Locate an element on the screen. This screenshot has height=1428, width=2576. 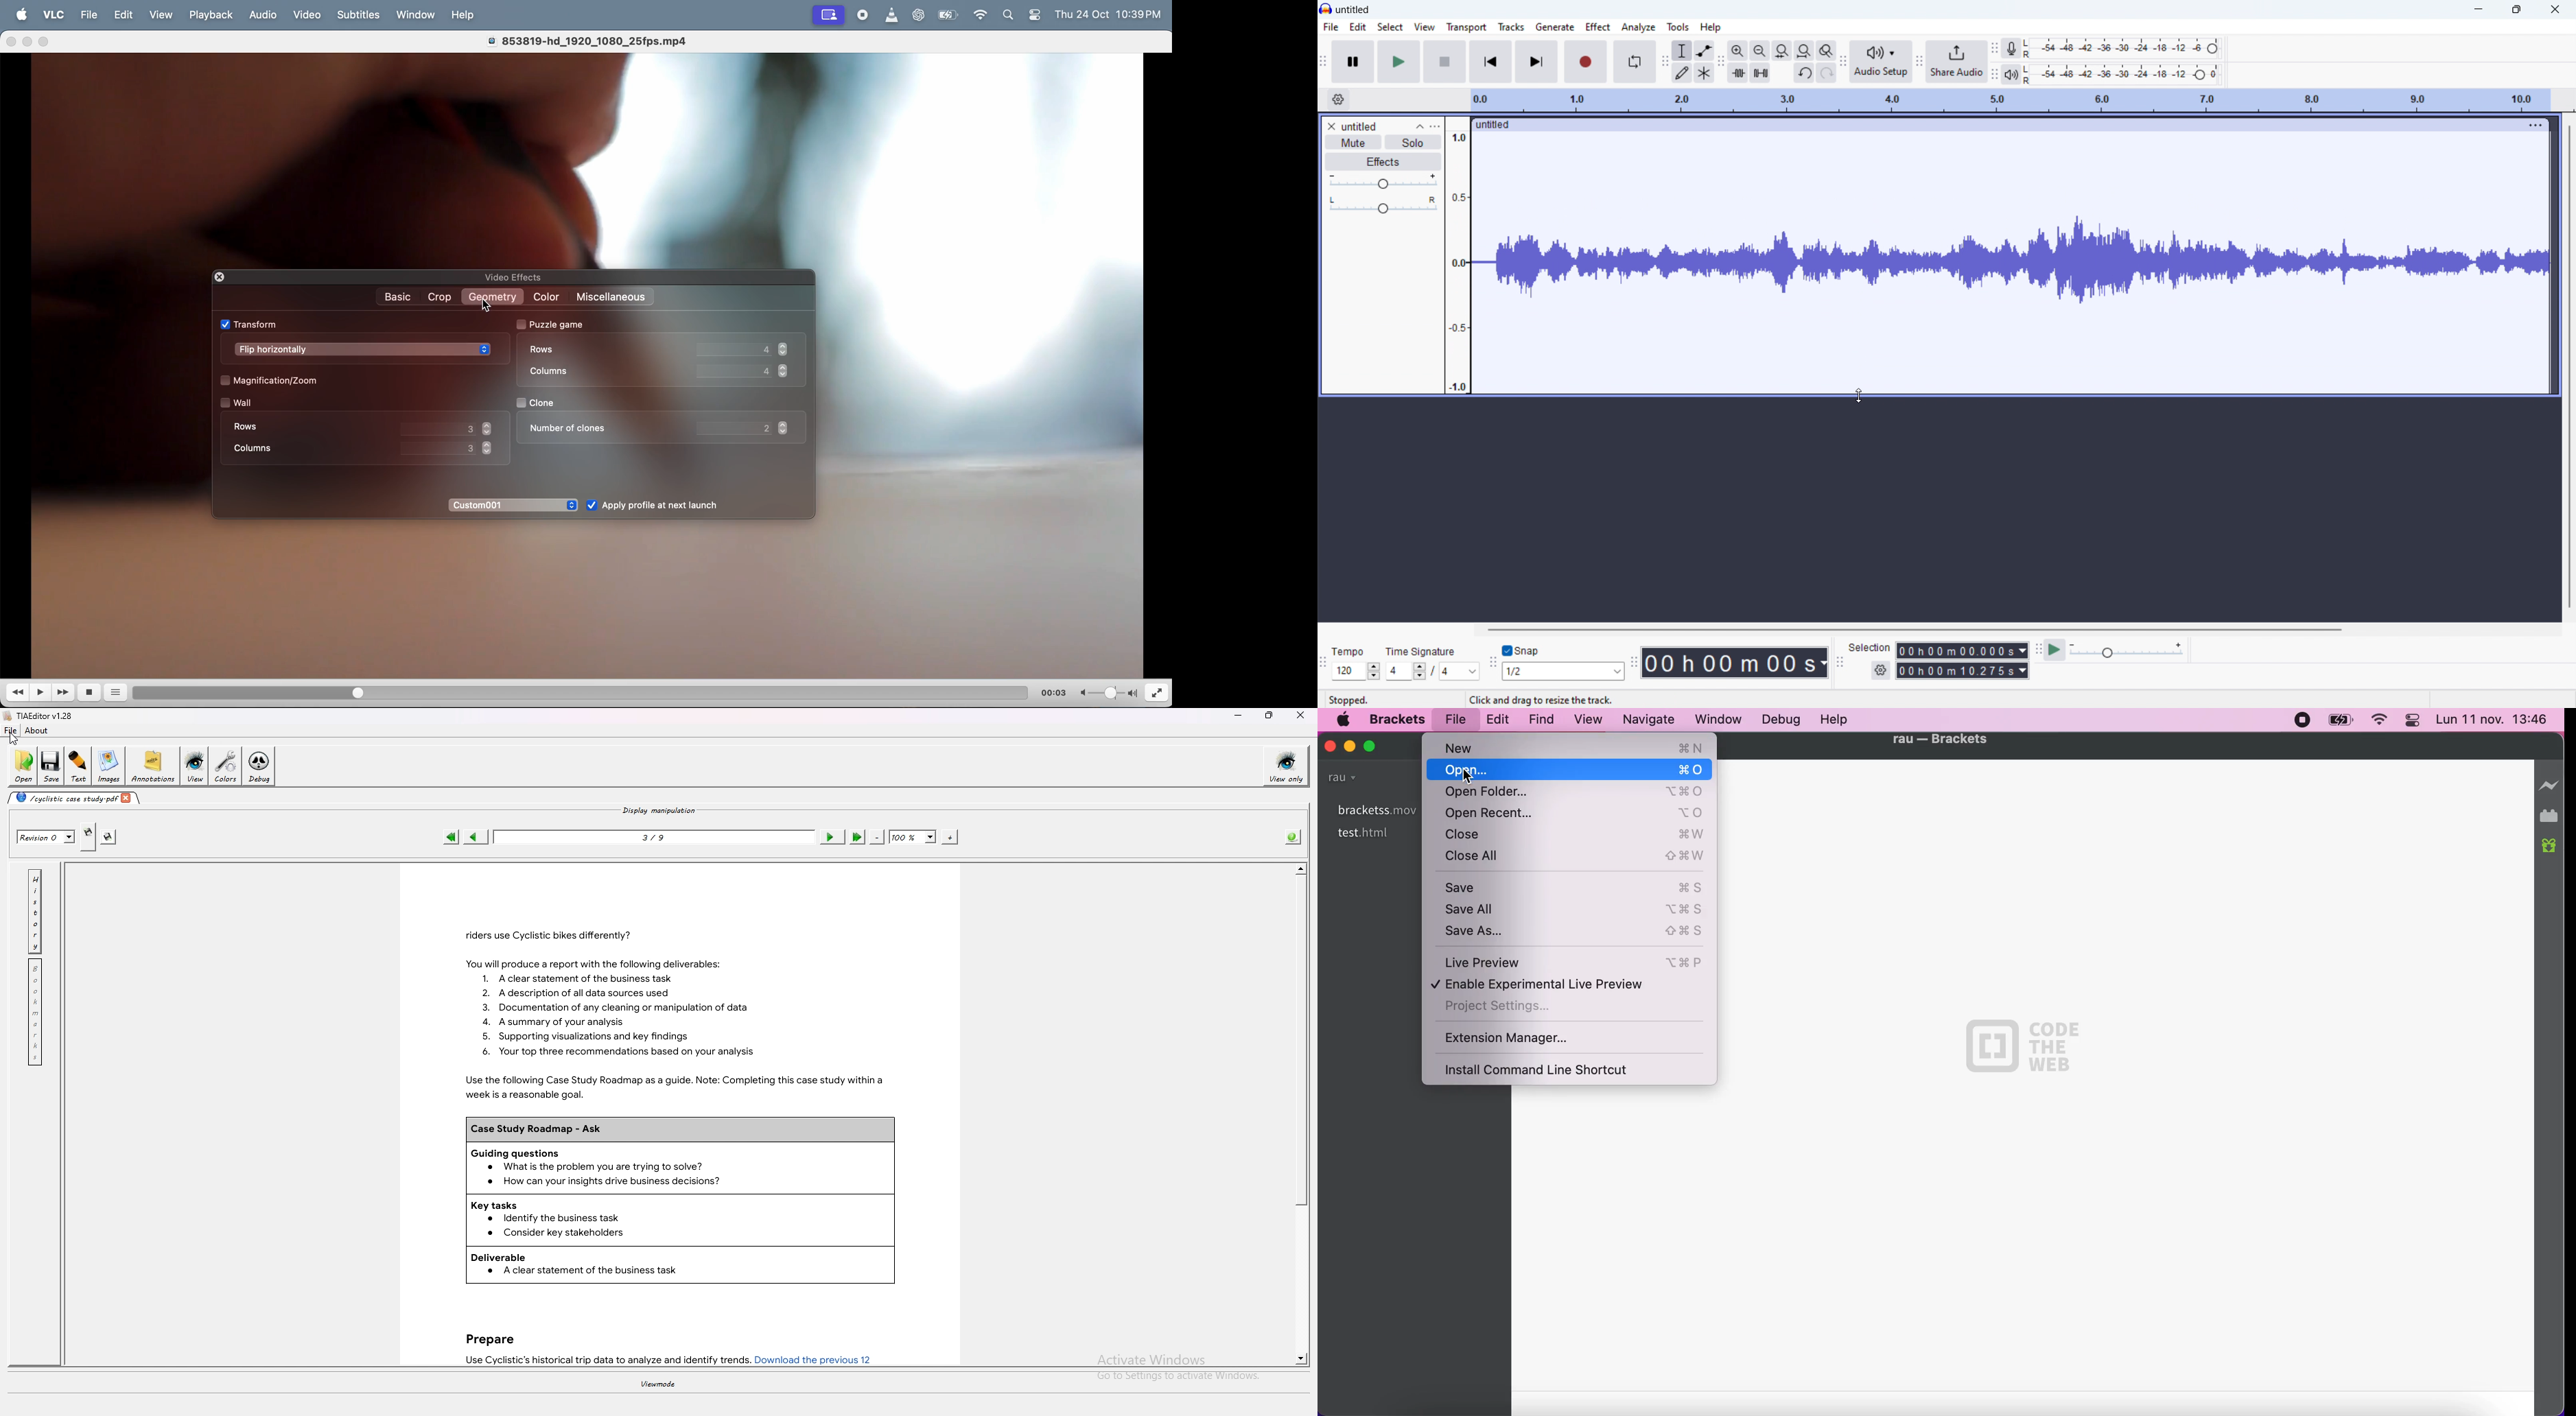
check box is located at coordinates (223, 380).